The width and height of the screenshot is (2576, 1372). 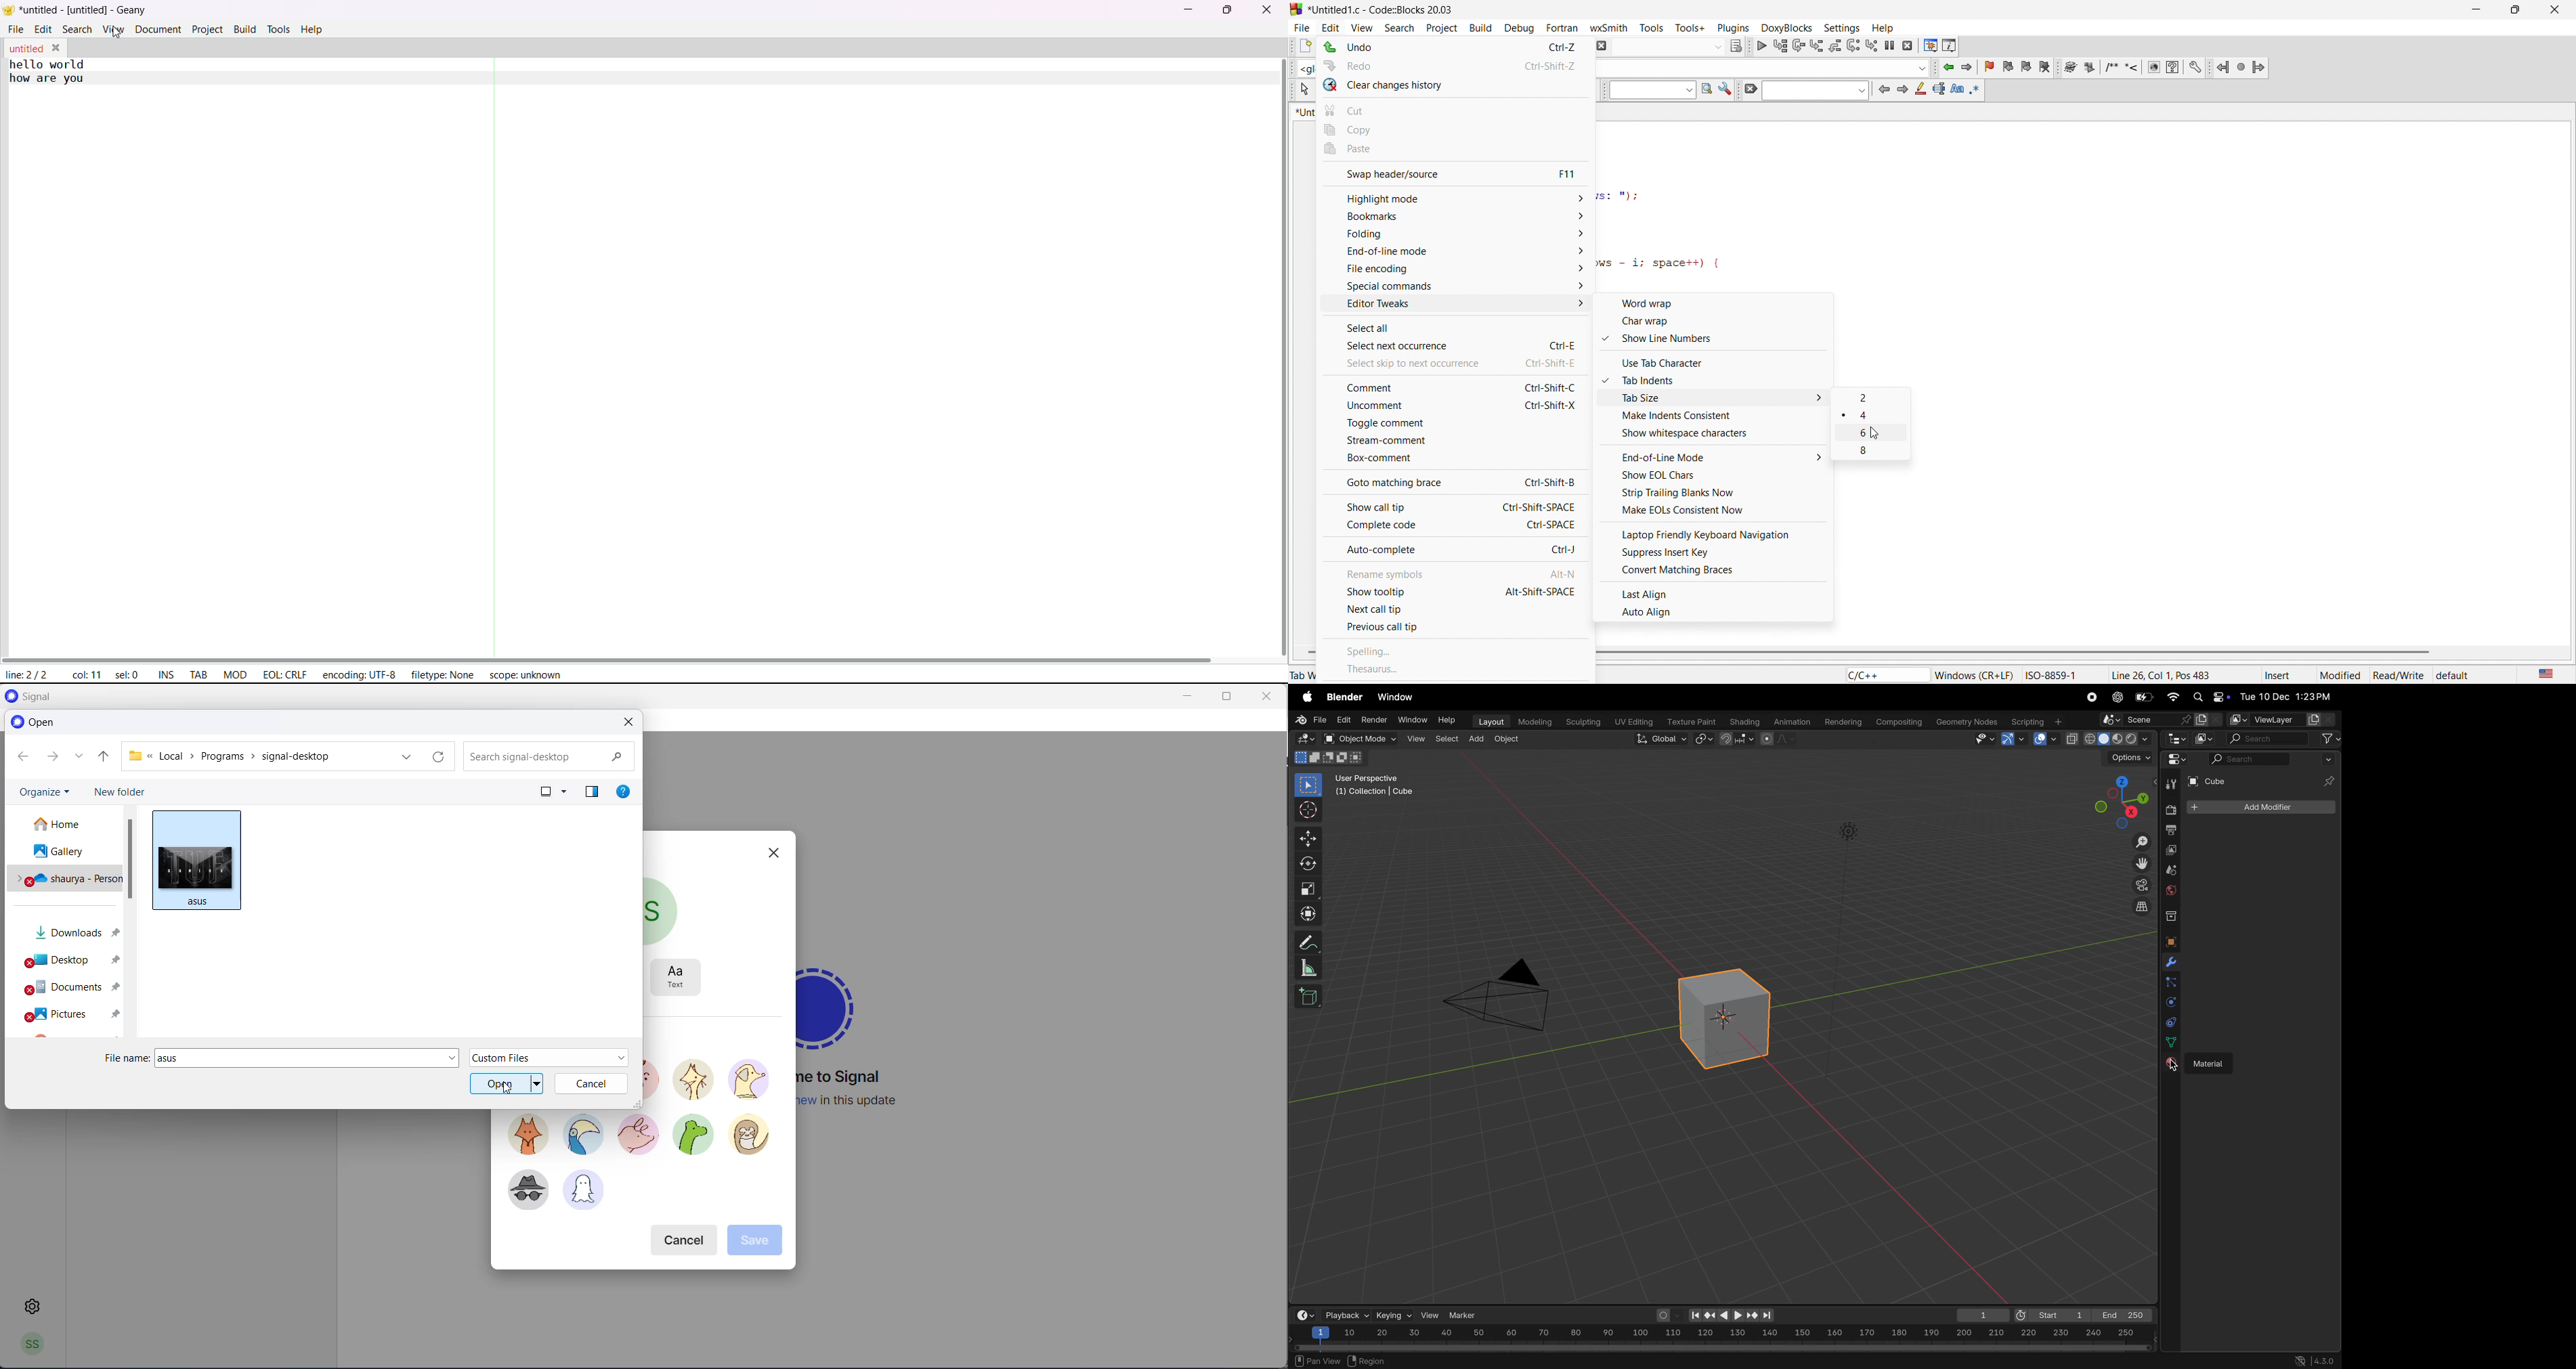 What do you see at coordinates (538, 1085) in the screenshot?
I see `open dropdown` at bounding box center [538, 1085].